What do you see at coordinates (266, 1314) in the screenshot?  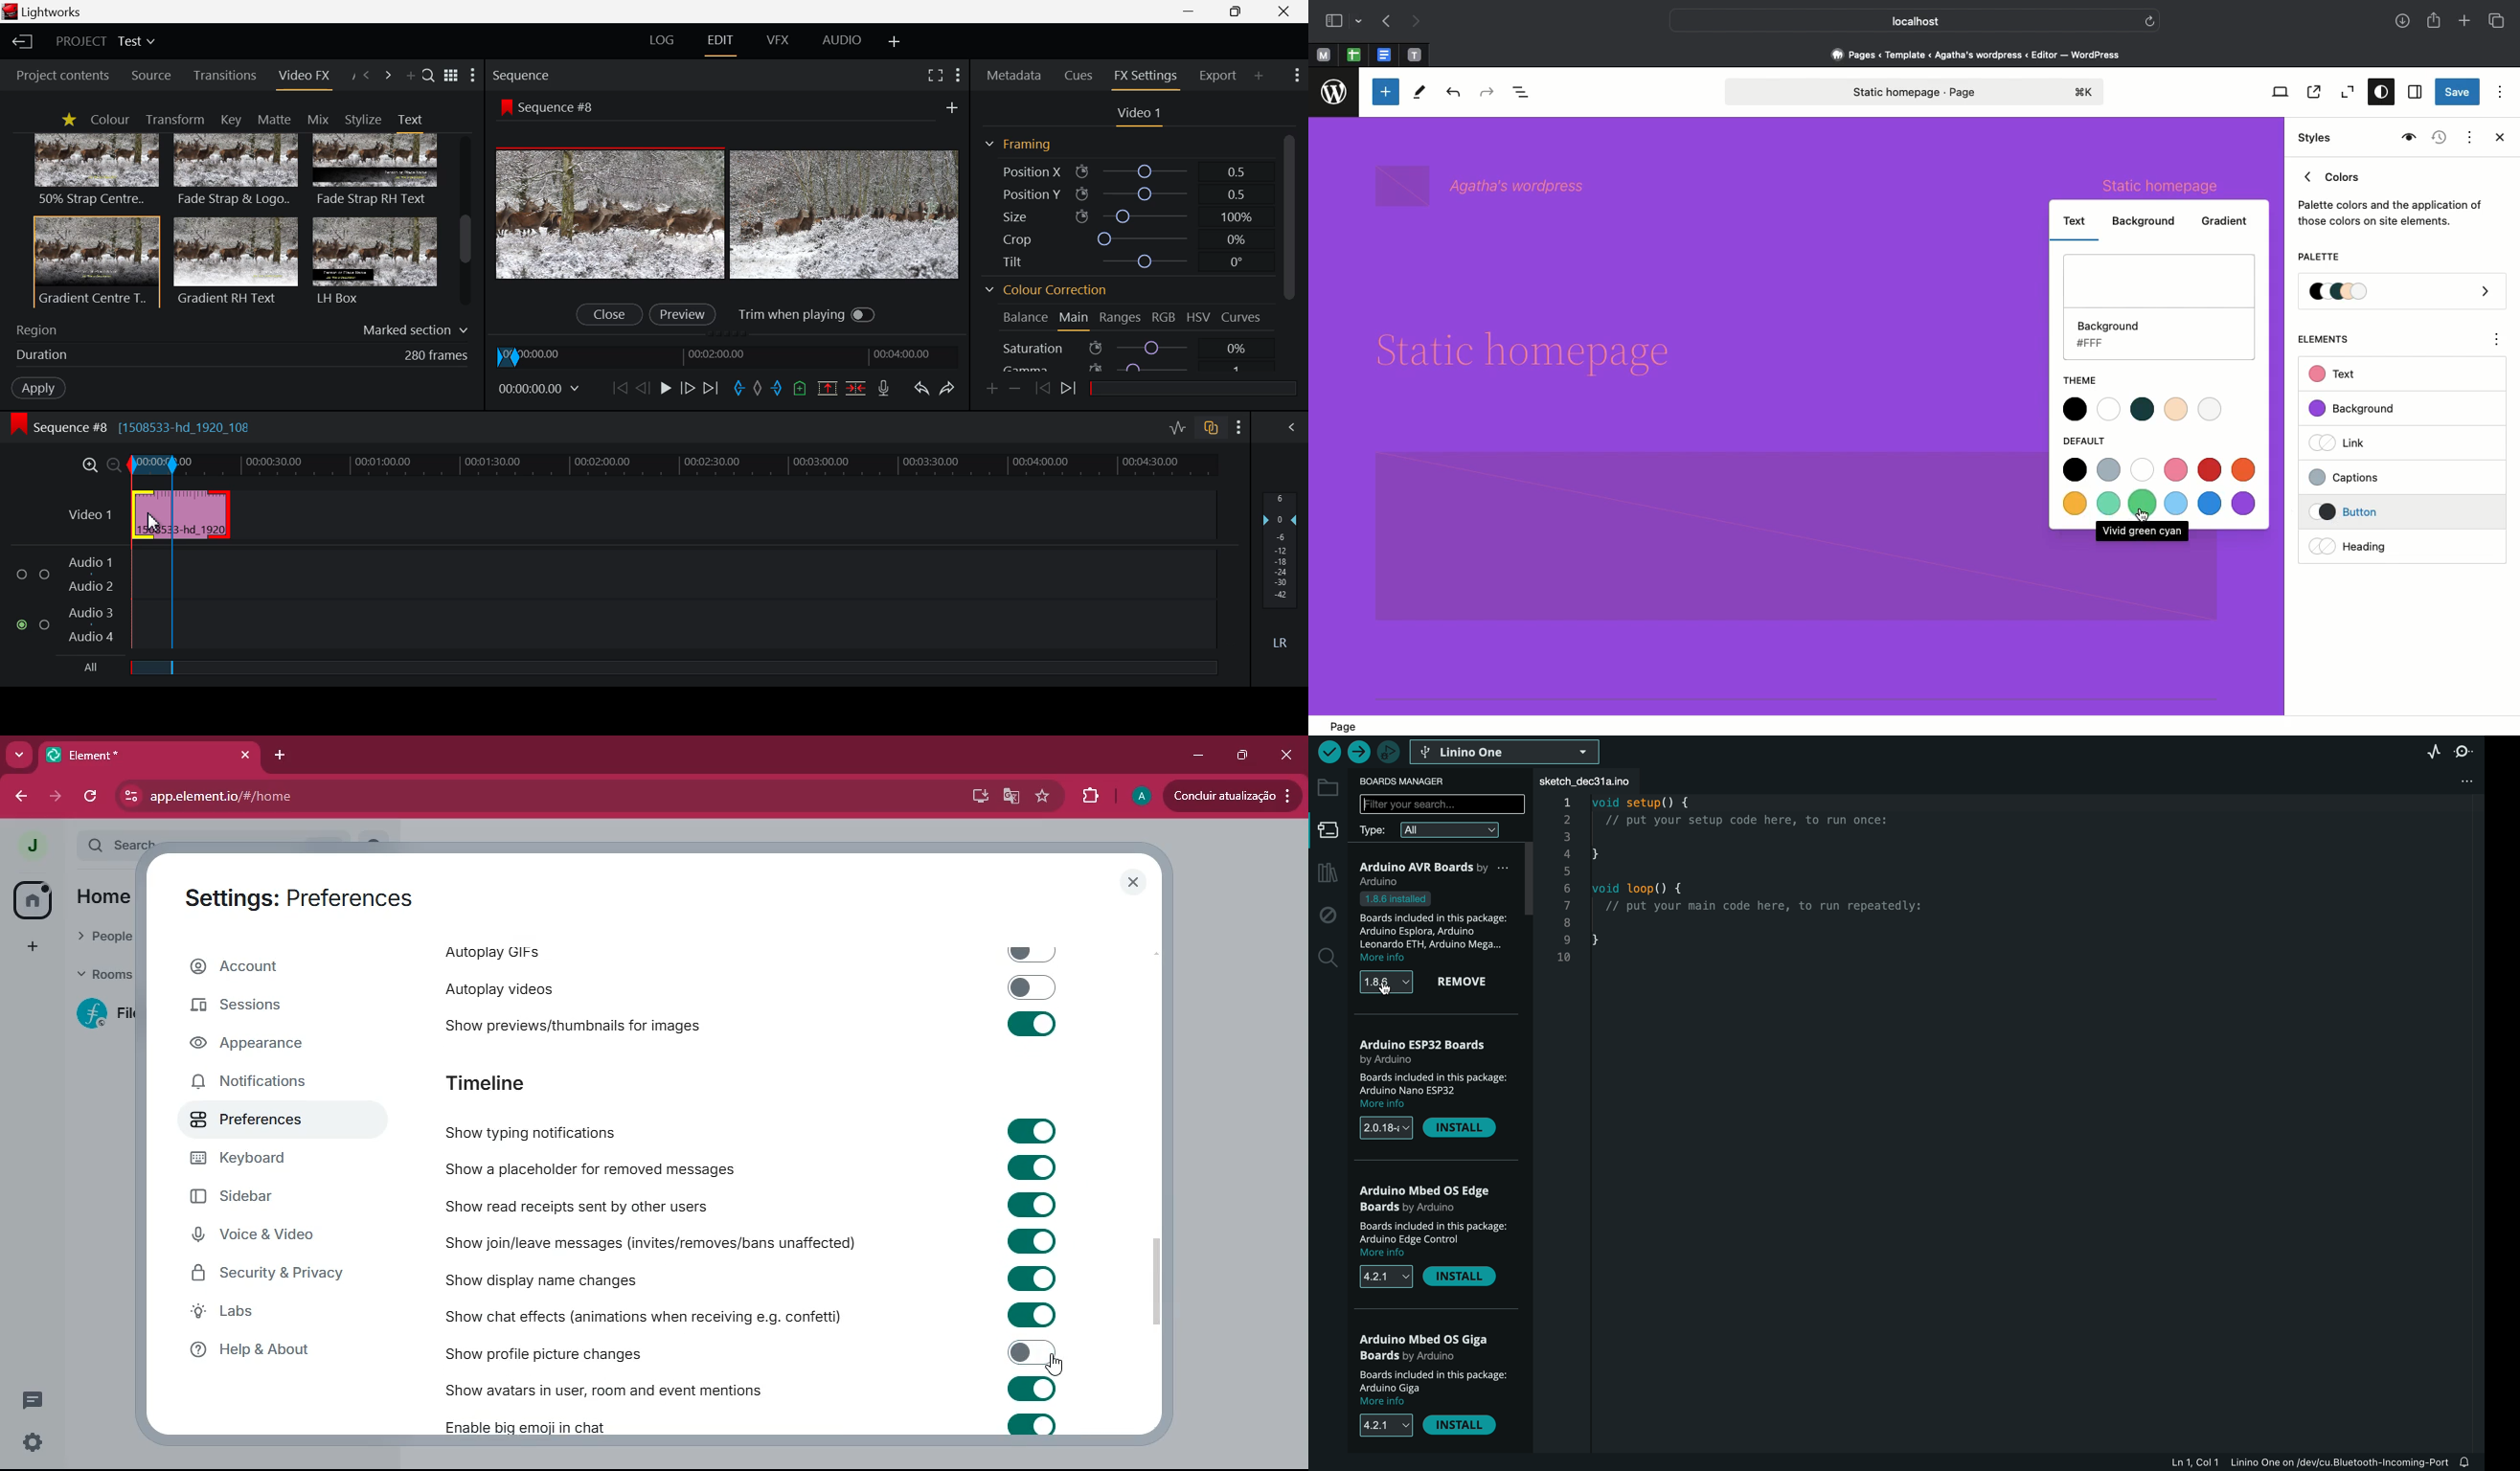 I see `labs` at bounding box center [266, 1314].